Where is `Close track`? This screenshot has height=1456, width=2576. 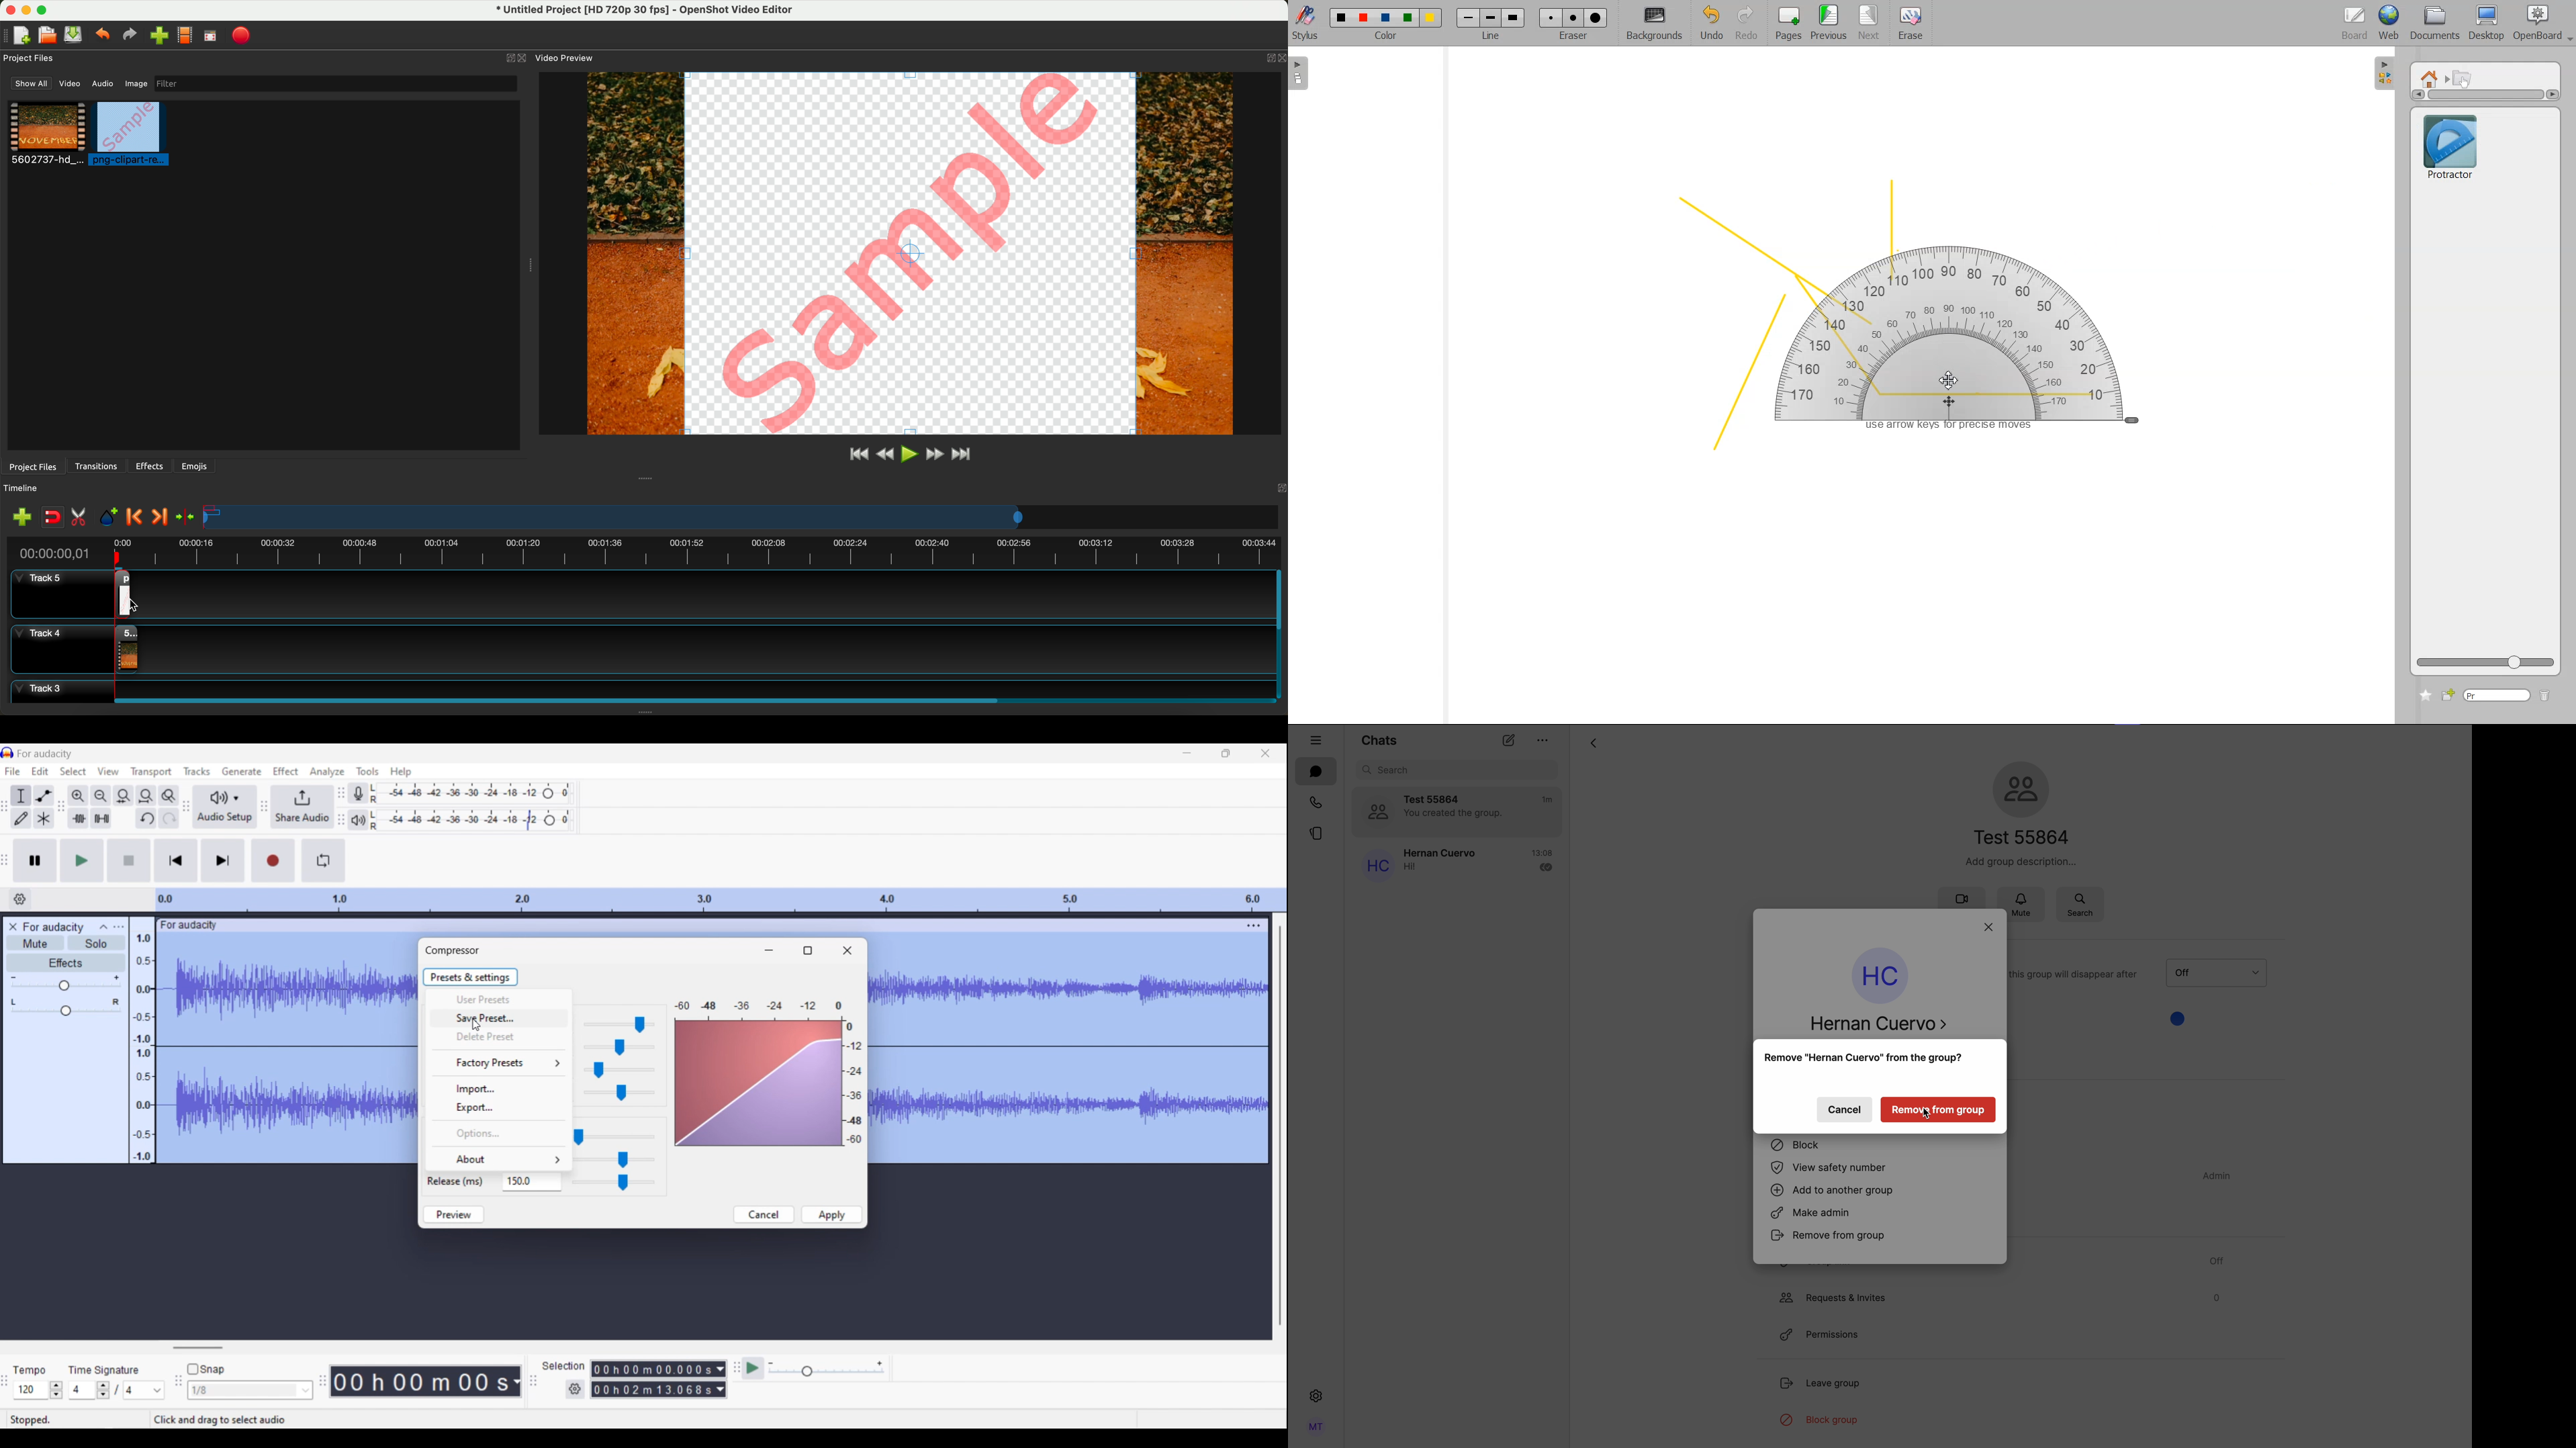 Close track is located at coordinates (12, 926).